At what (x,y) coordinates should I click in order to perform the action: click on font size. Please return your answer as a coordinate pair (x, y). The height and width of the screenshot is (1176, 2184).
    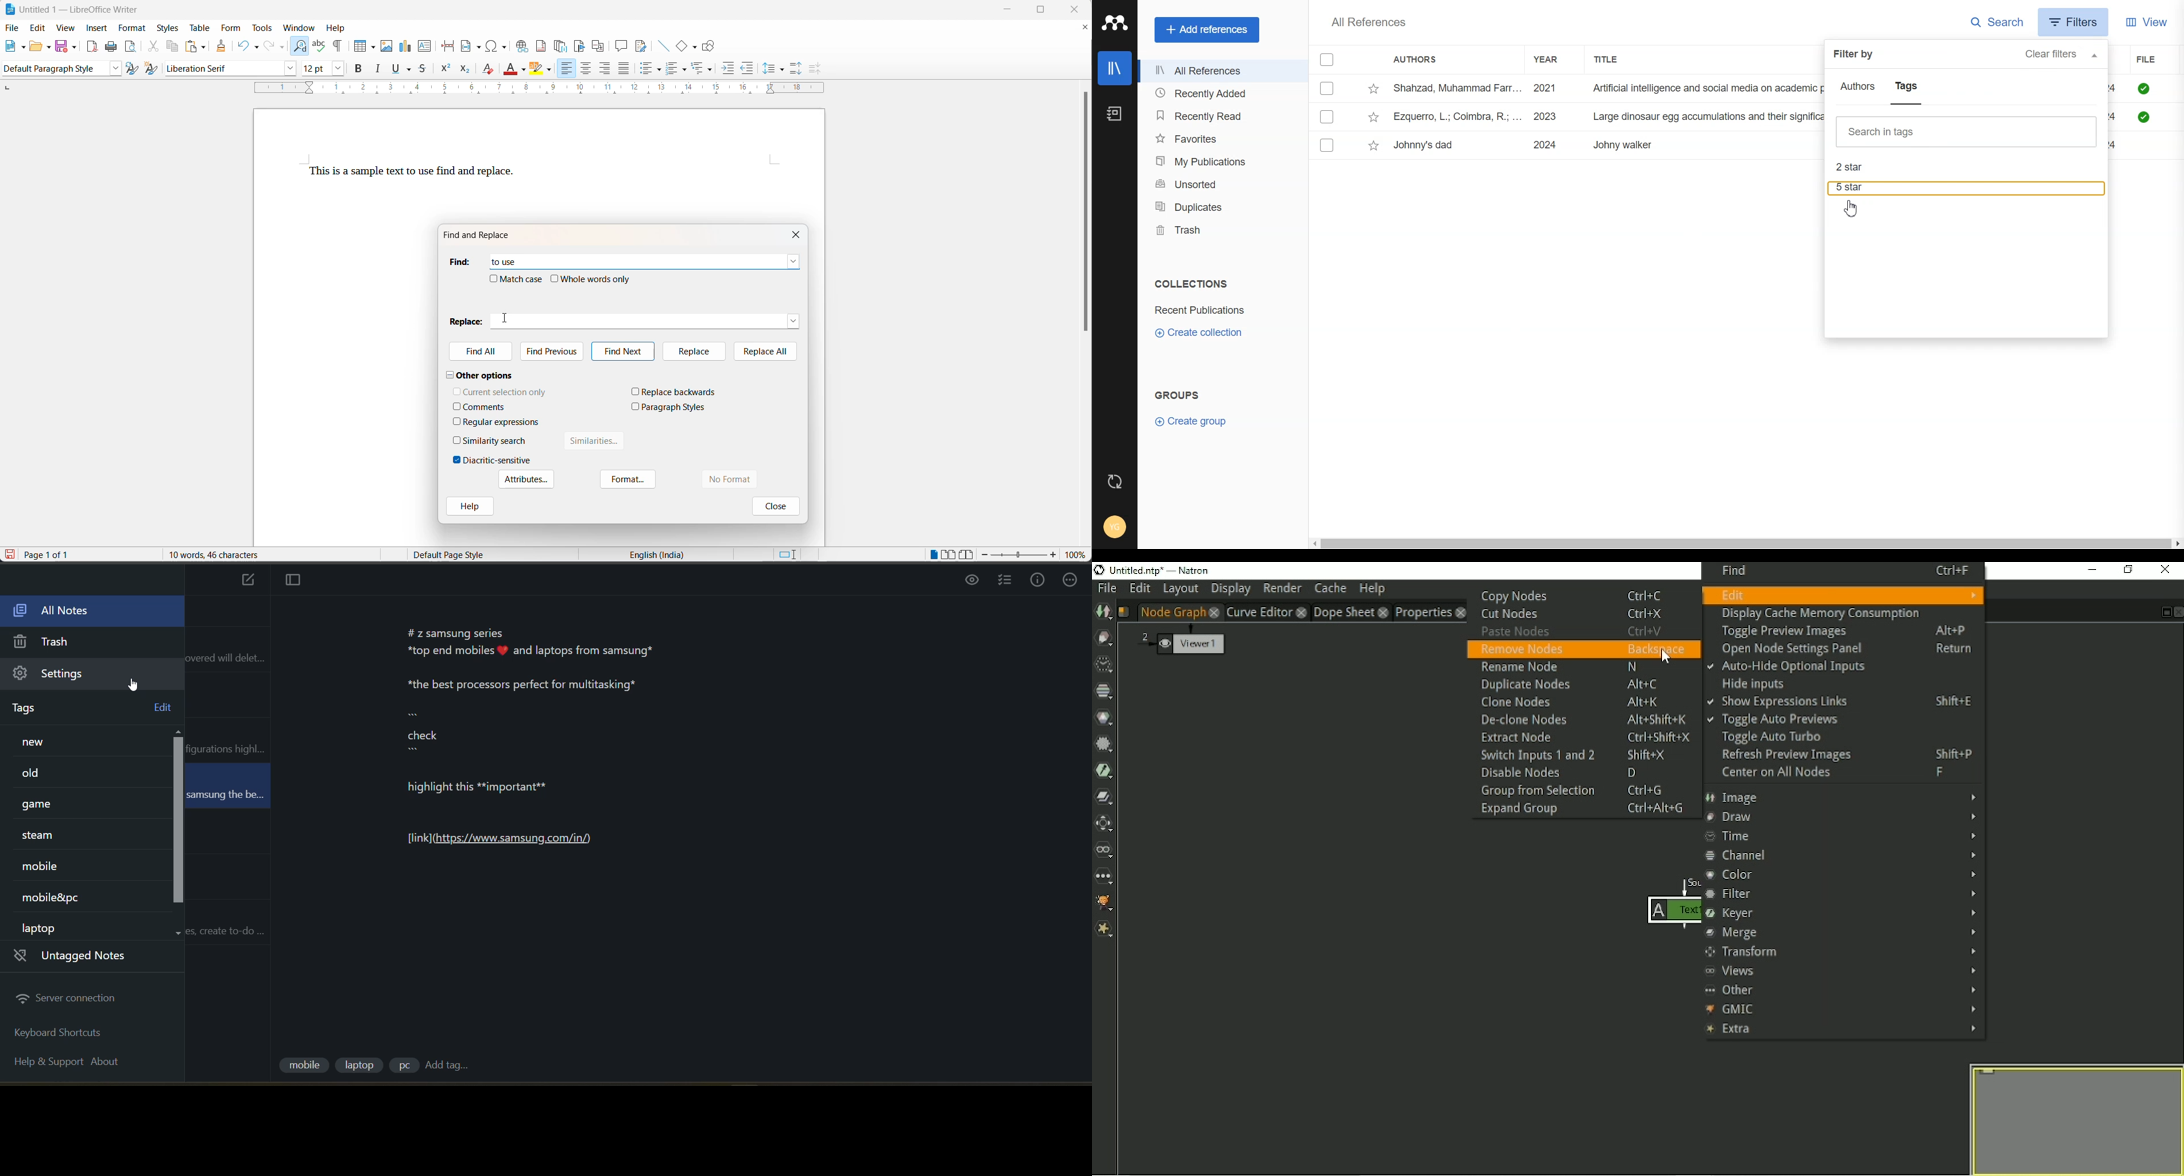
    Looking at the image, I should click on (313, 70).